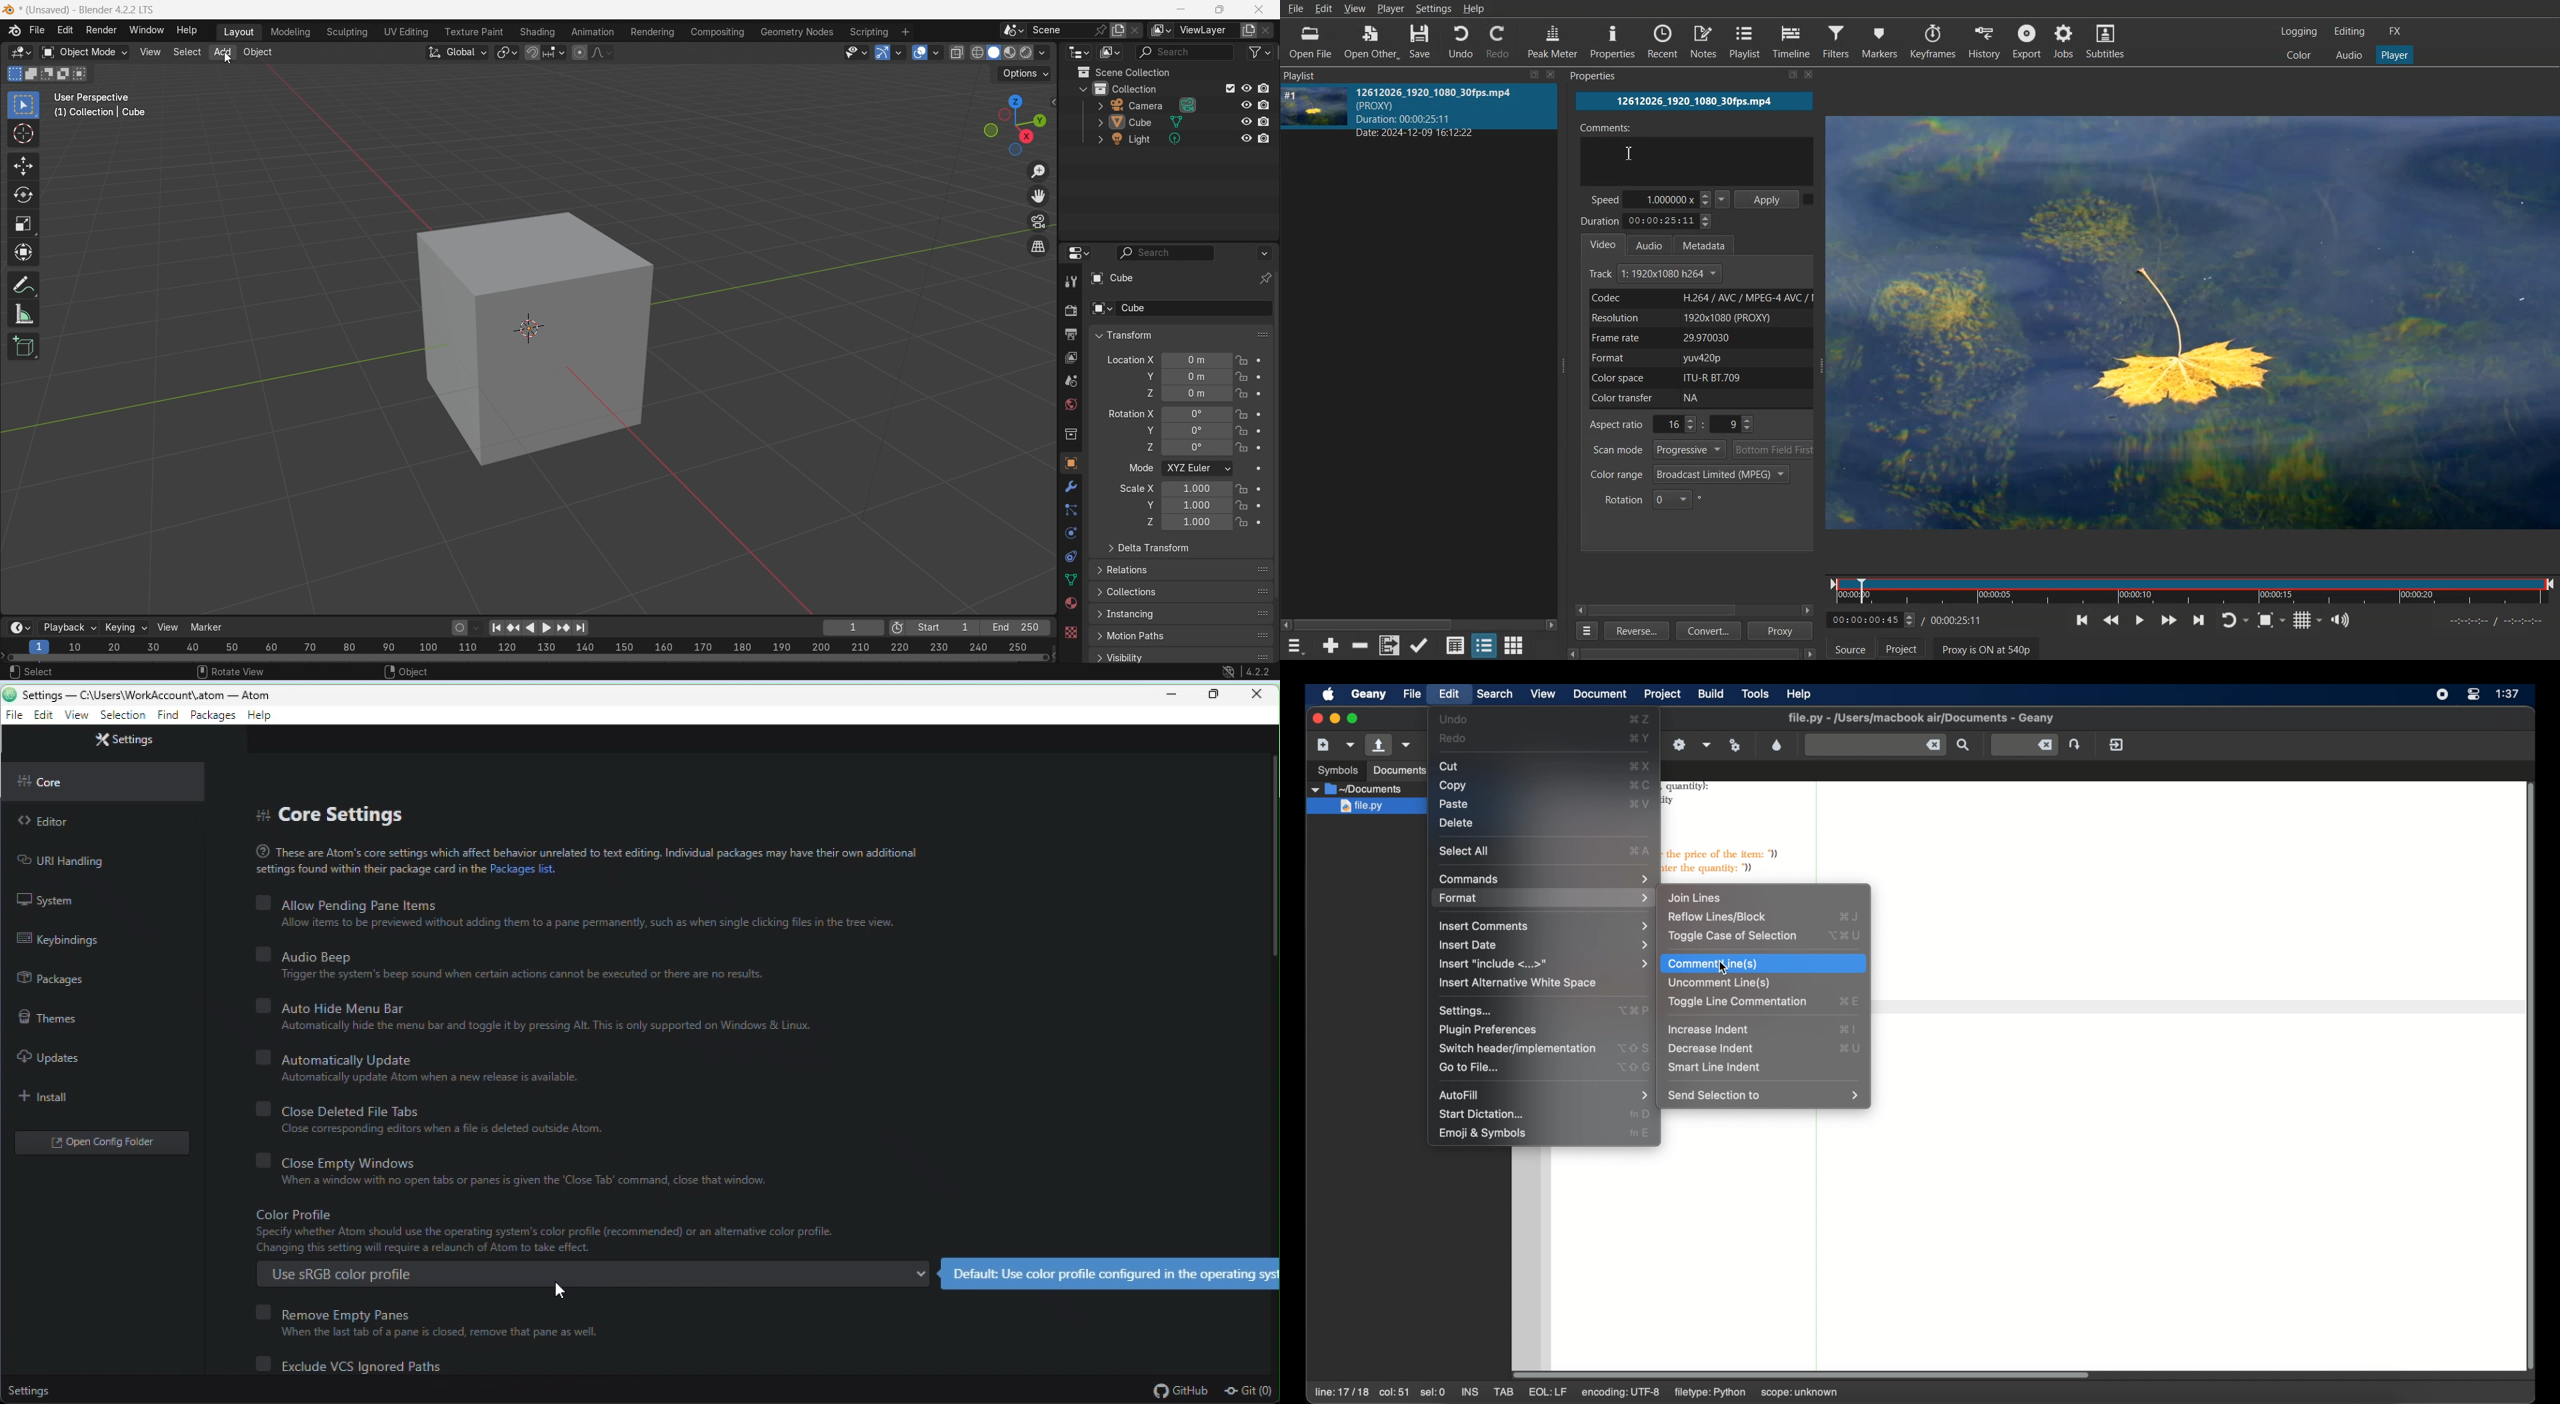 The width and height of the screenshot is (2576, 1428). Describe the element at coordinates (1257, 52) in the screenshot. I see `Filter` at that location.